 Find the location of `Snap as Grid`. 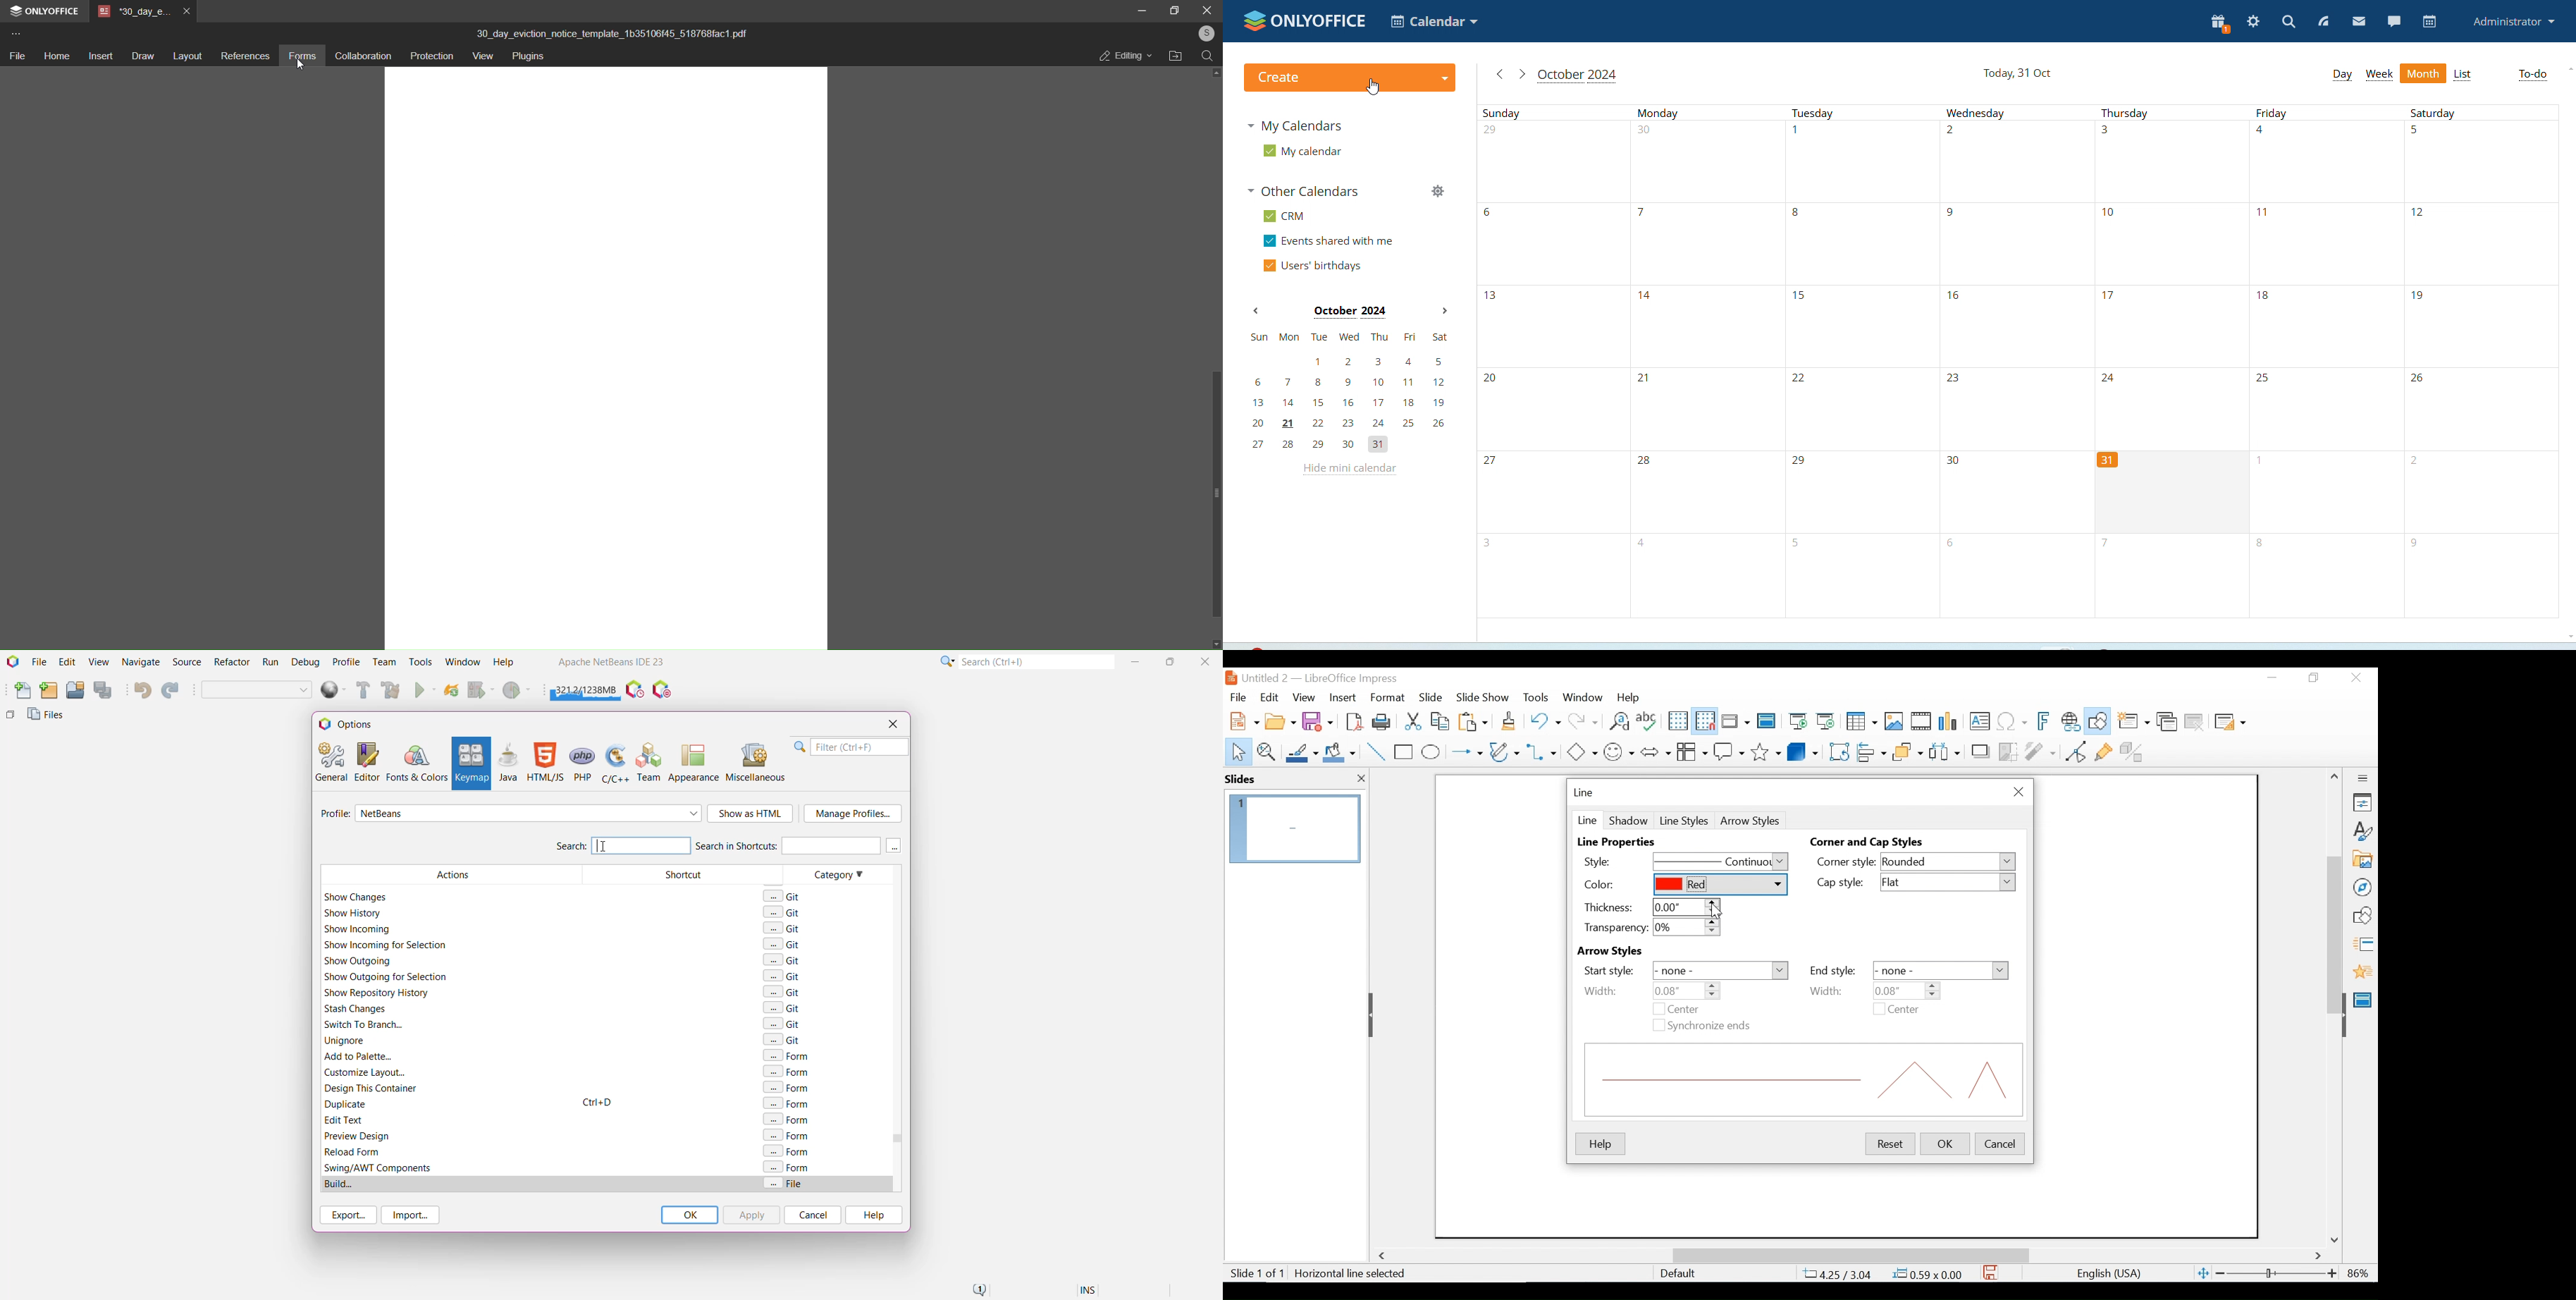

Snap as Grid is located at coordinates (1705, 721).